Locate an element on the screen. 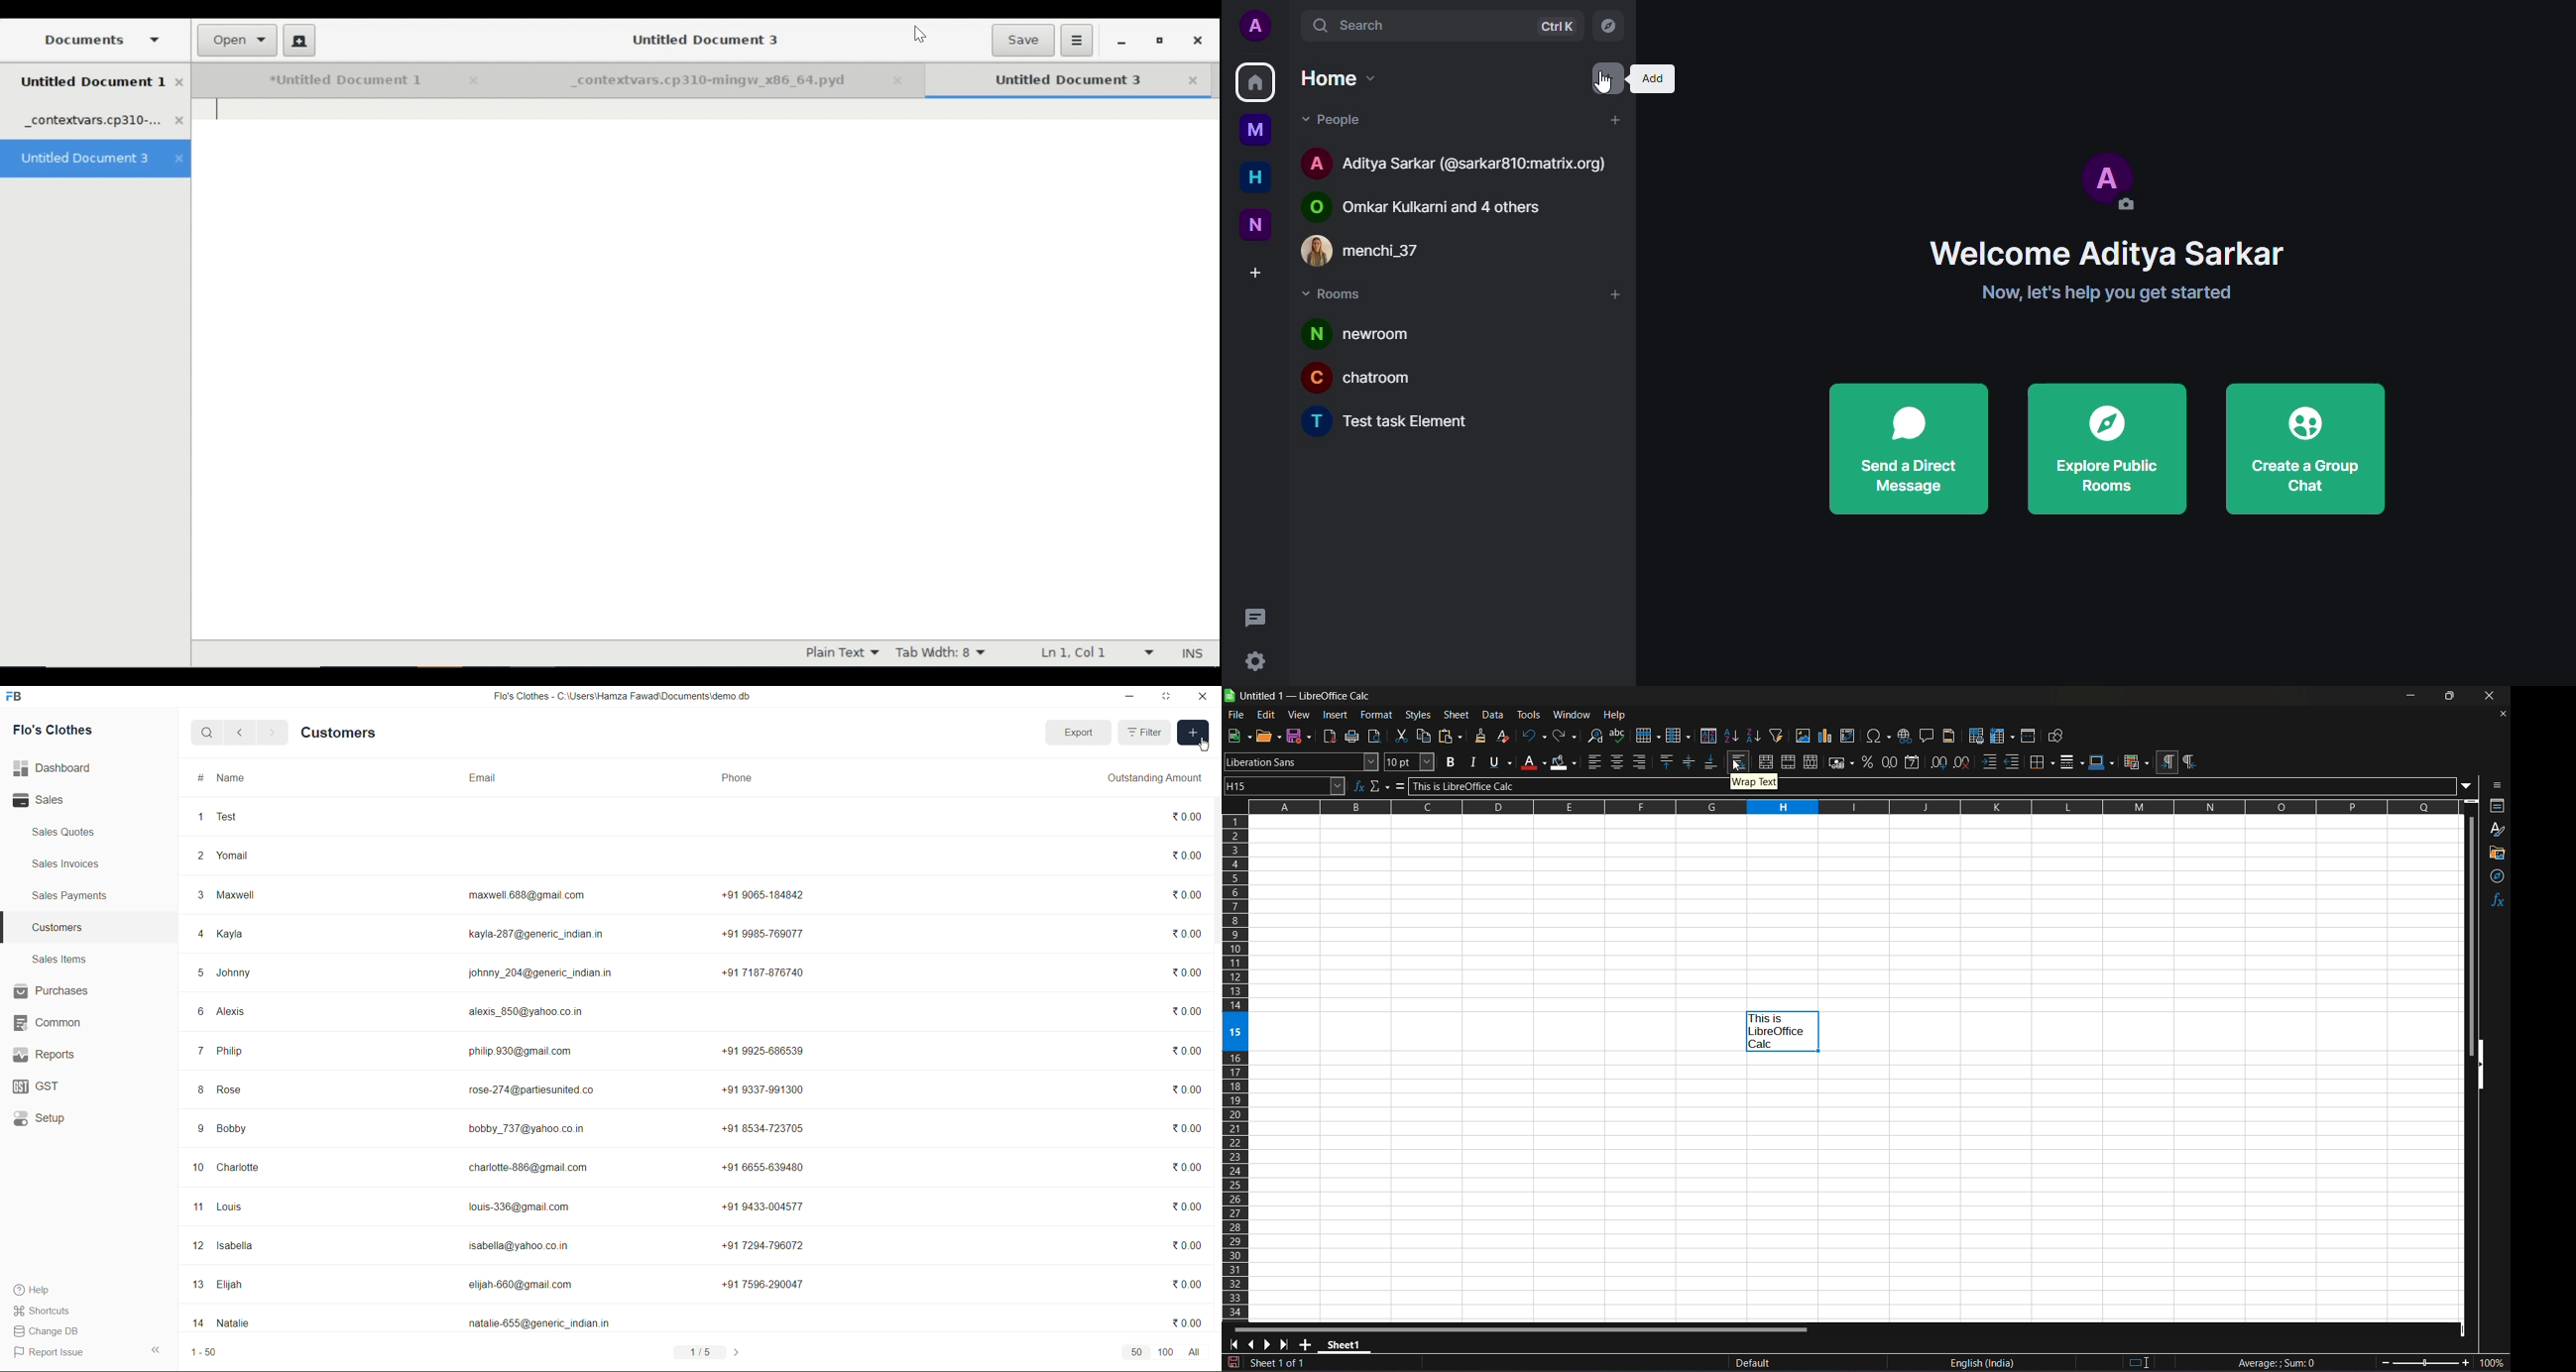 Image resolution: width=2576 pixels, height=1372 pixels. borders is located at coordinates (2041, 761).